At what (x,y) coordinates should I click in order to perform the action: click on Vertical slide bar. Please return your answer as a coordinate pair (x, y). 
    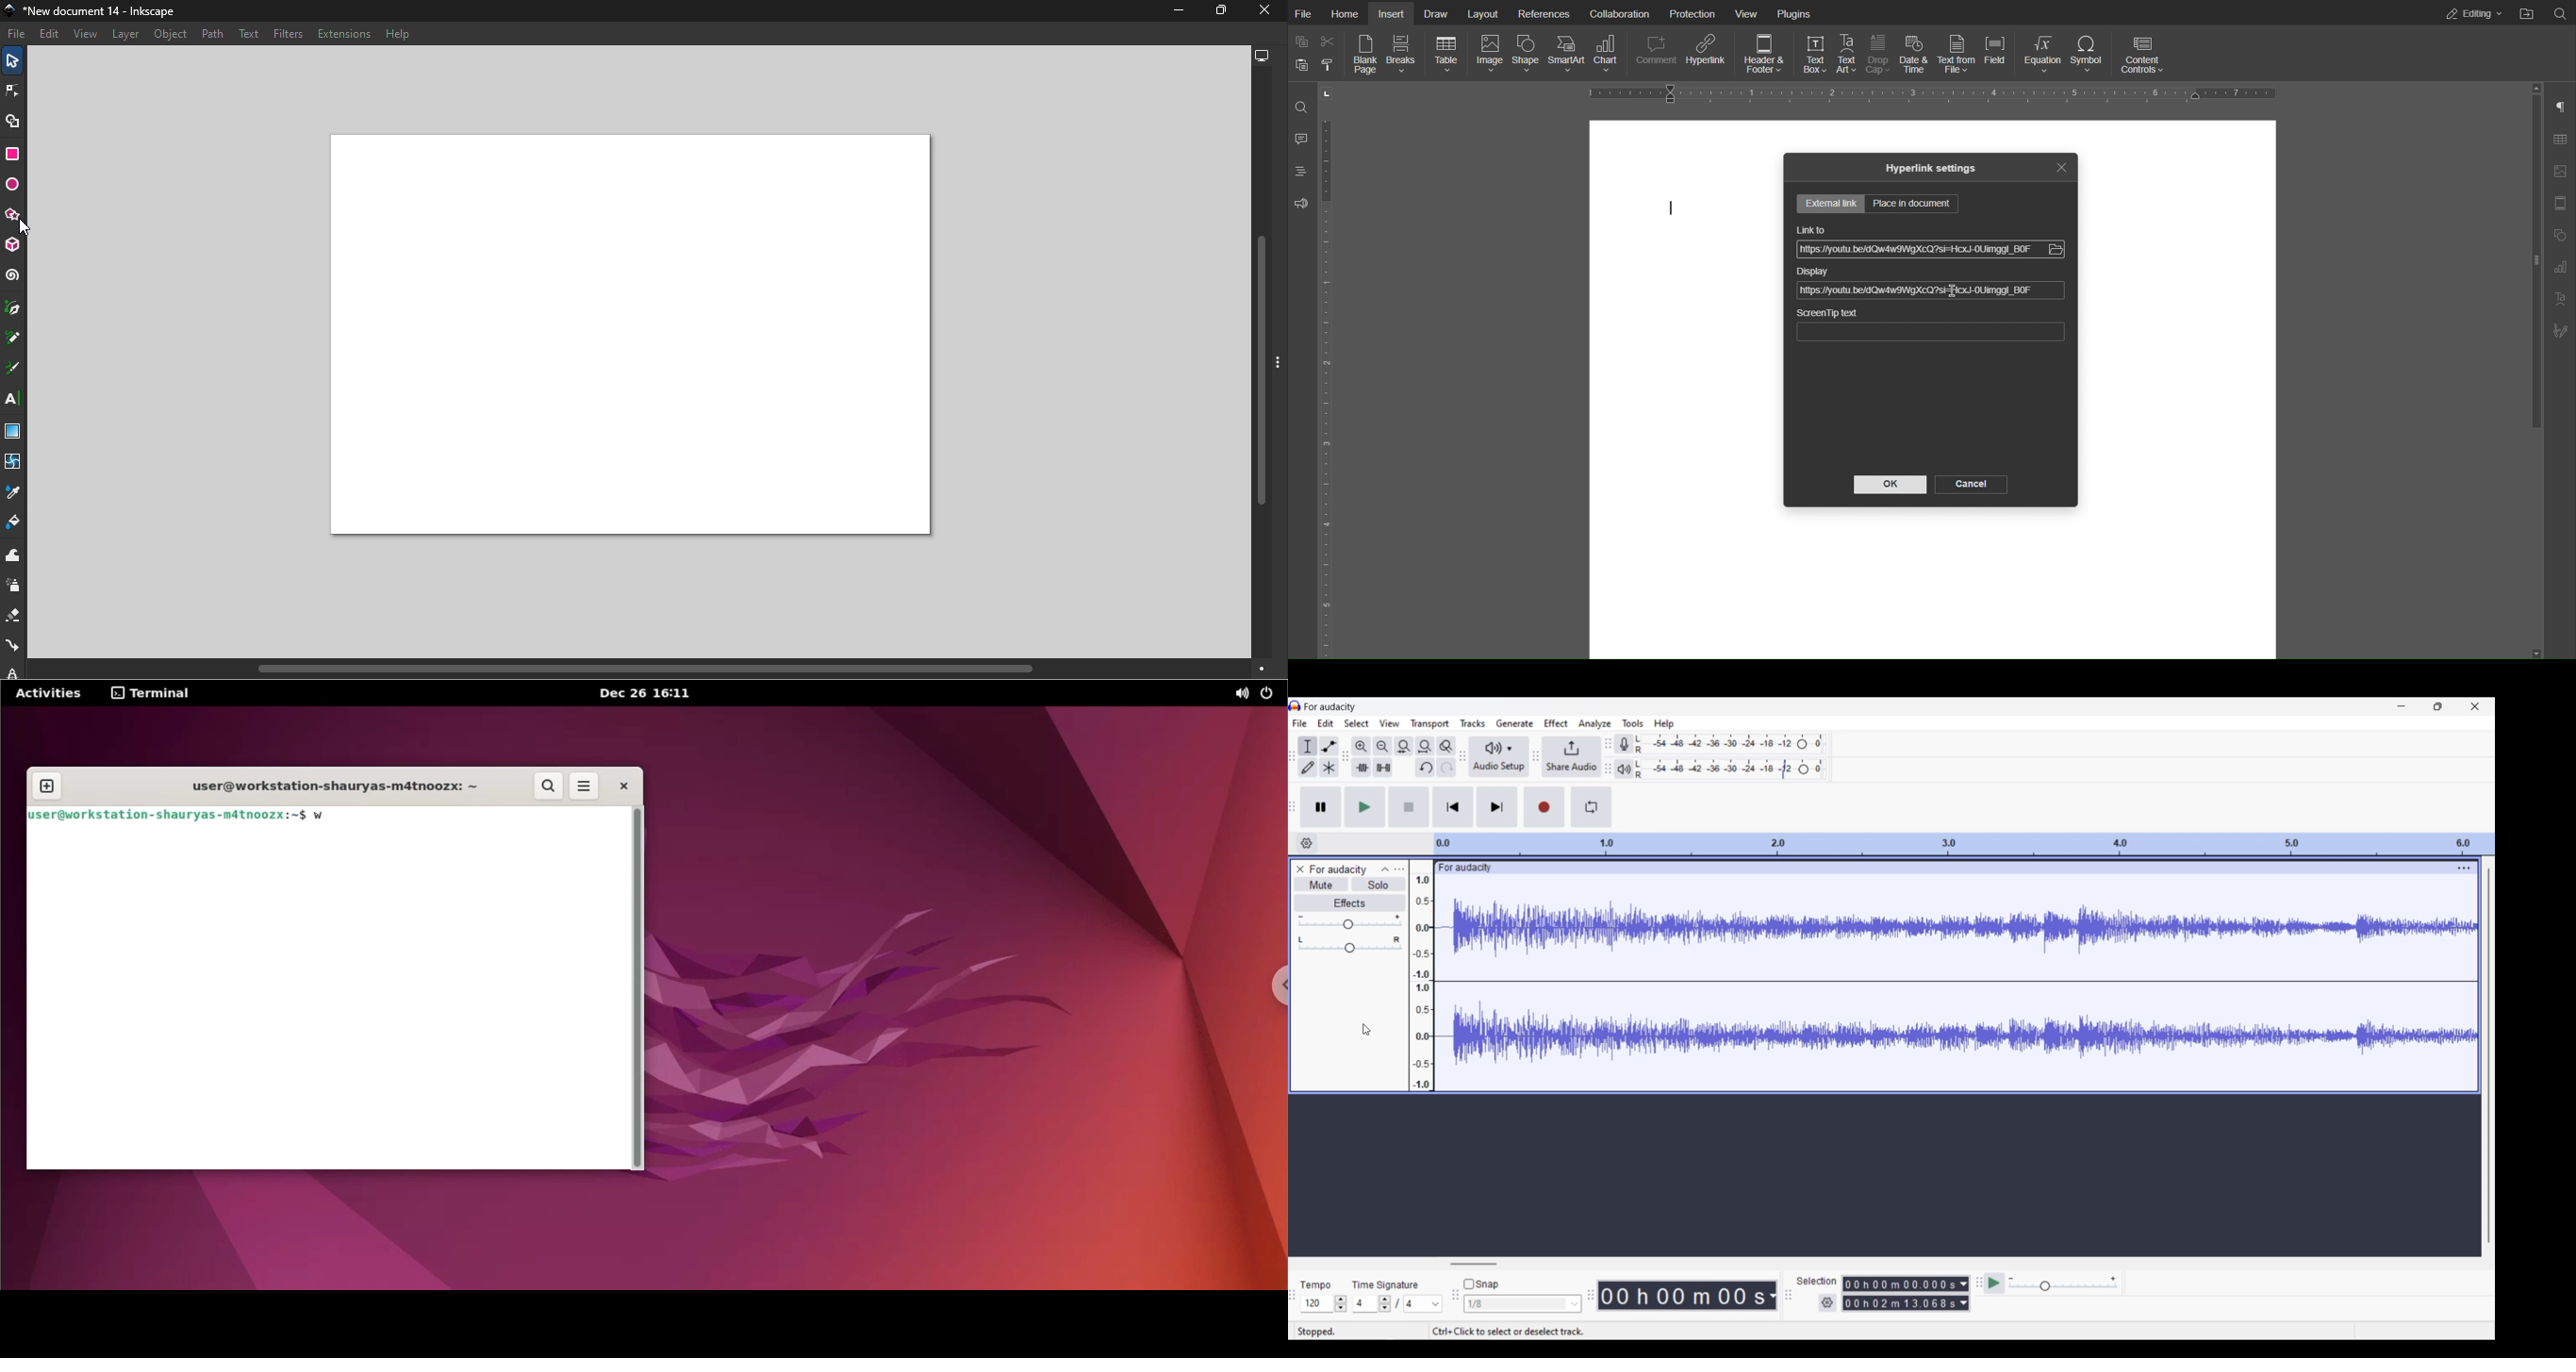
    Looking at the image, I should click on (2489, 1057).